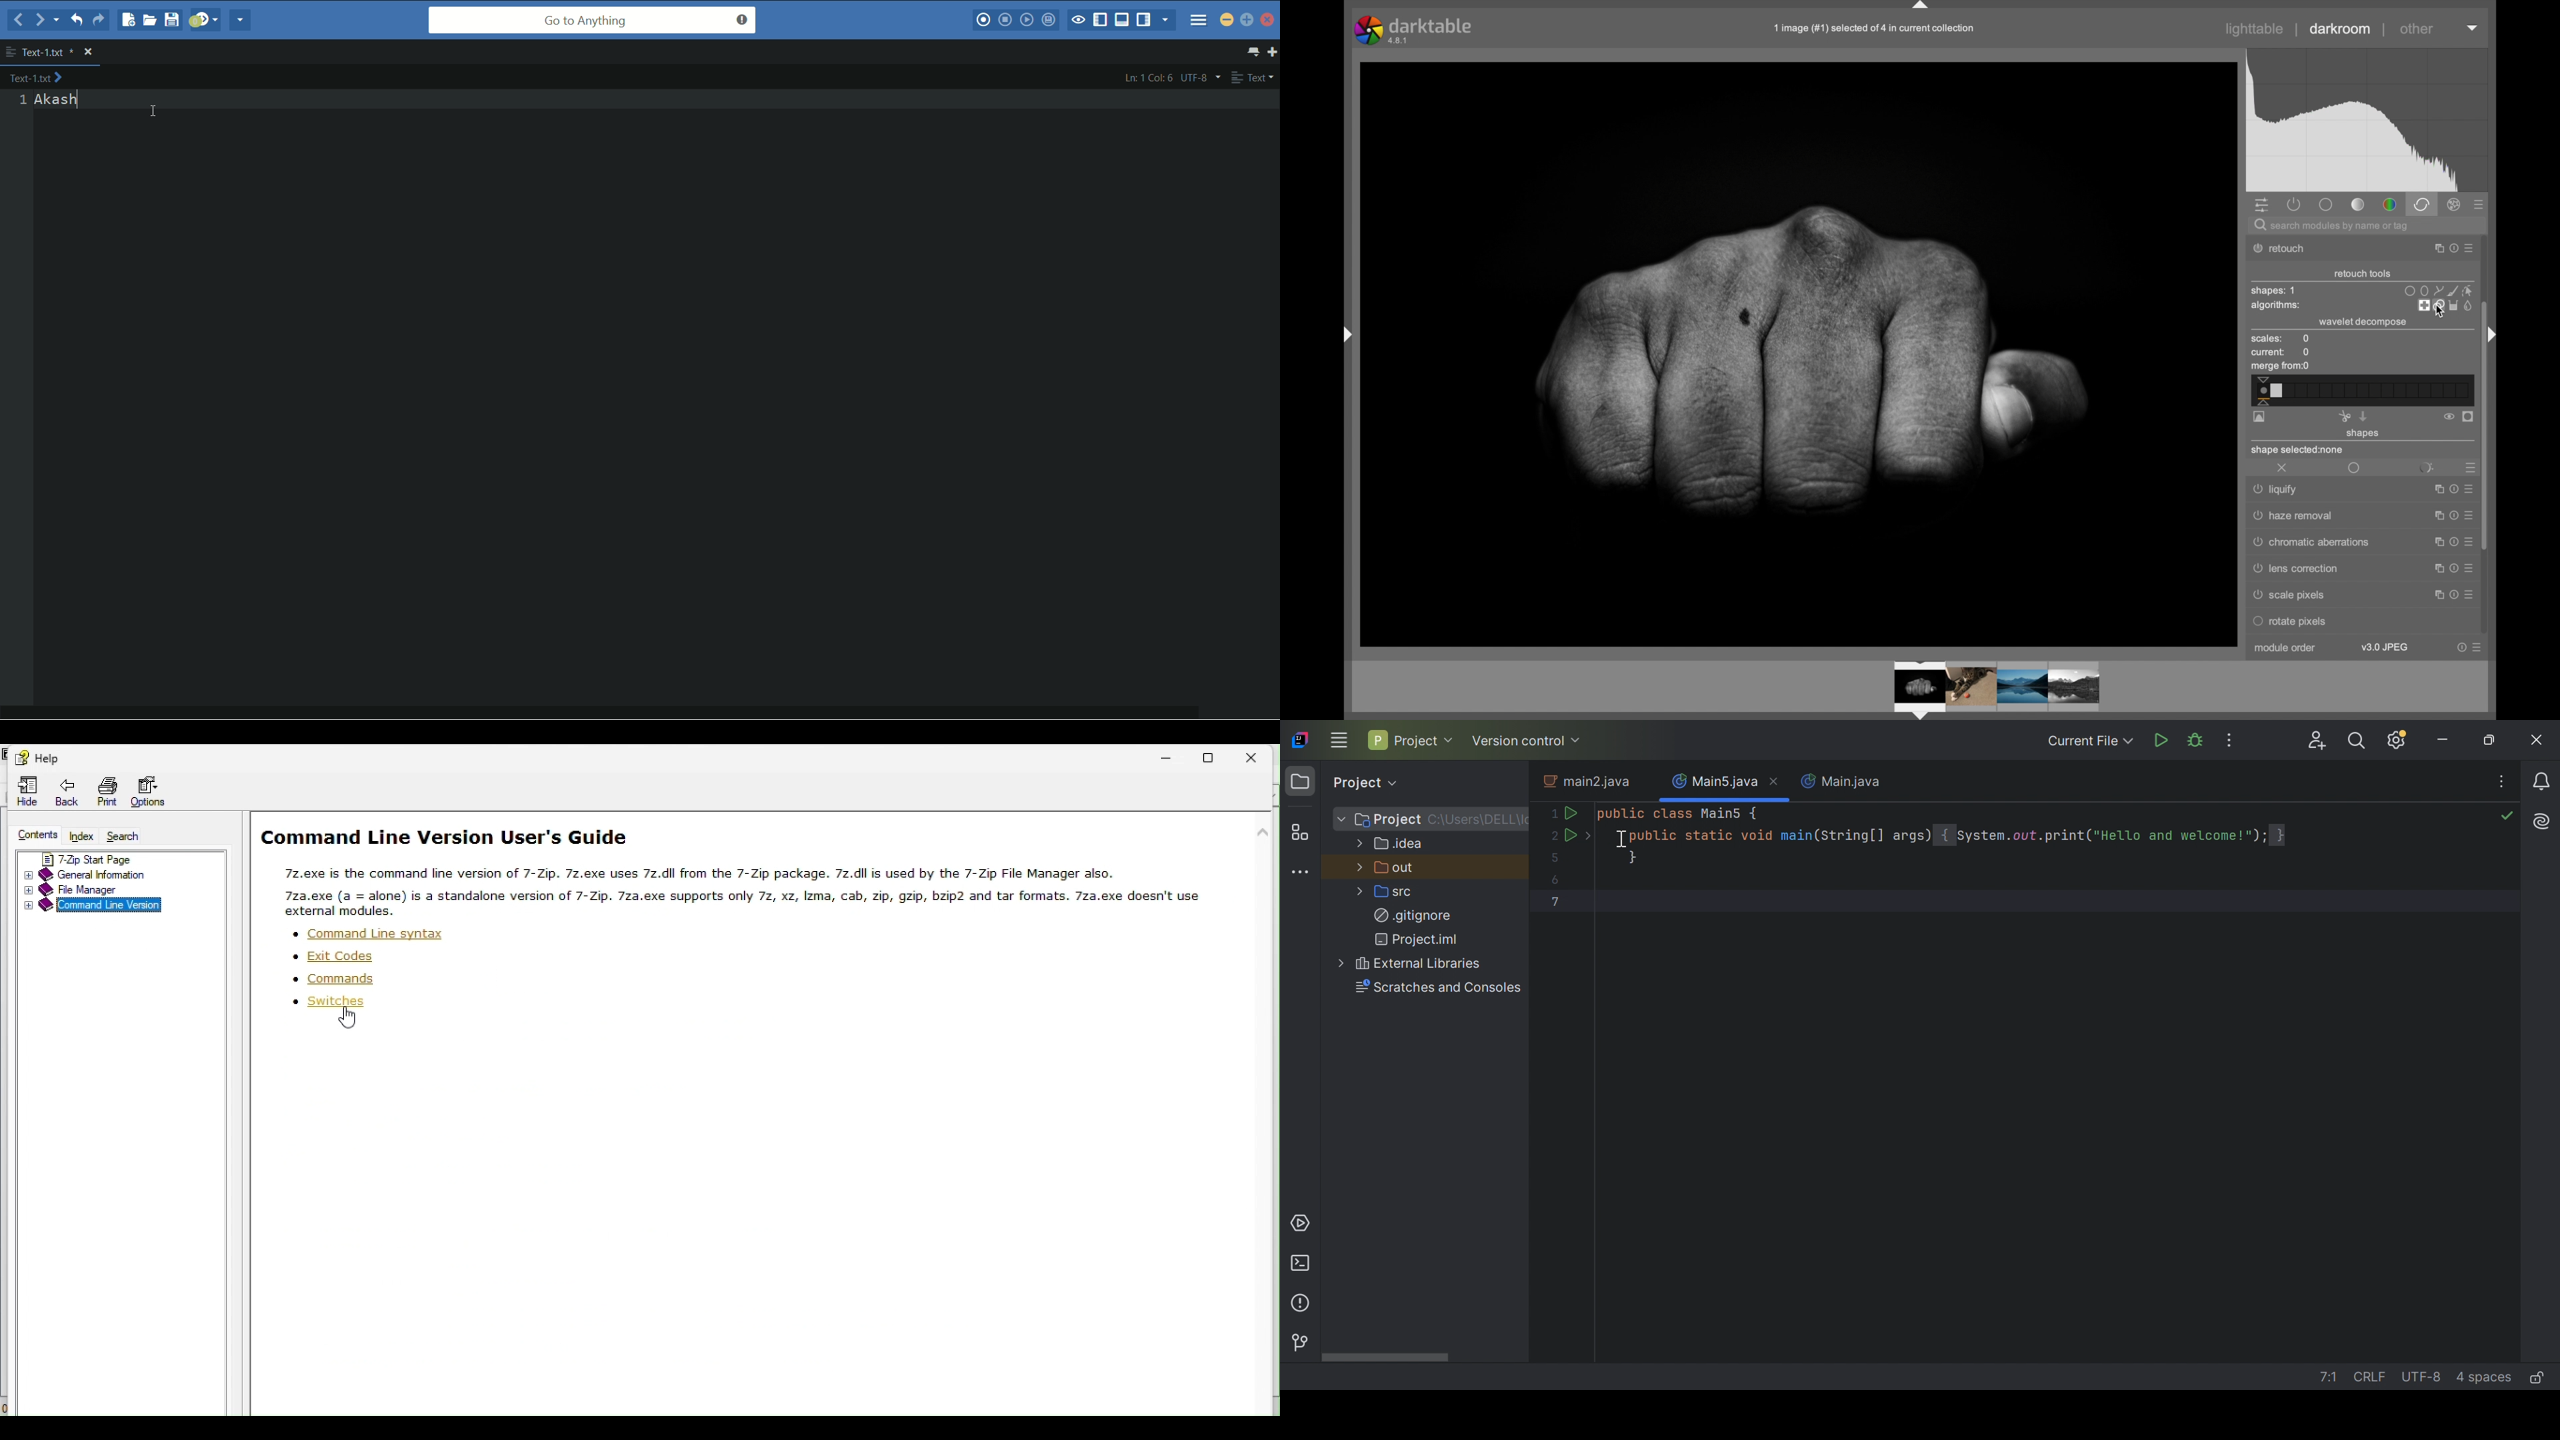 The height and width of the screenshot is (1456, 2576). I want to click on undo, so click(75, 19).